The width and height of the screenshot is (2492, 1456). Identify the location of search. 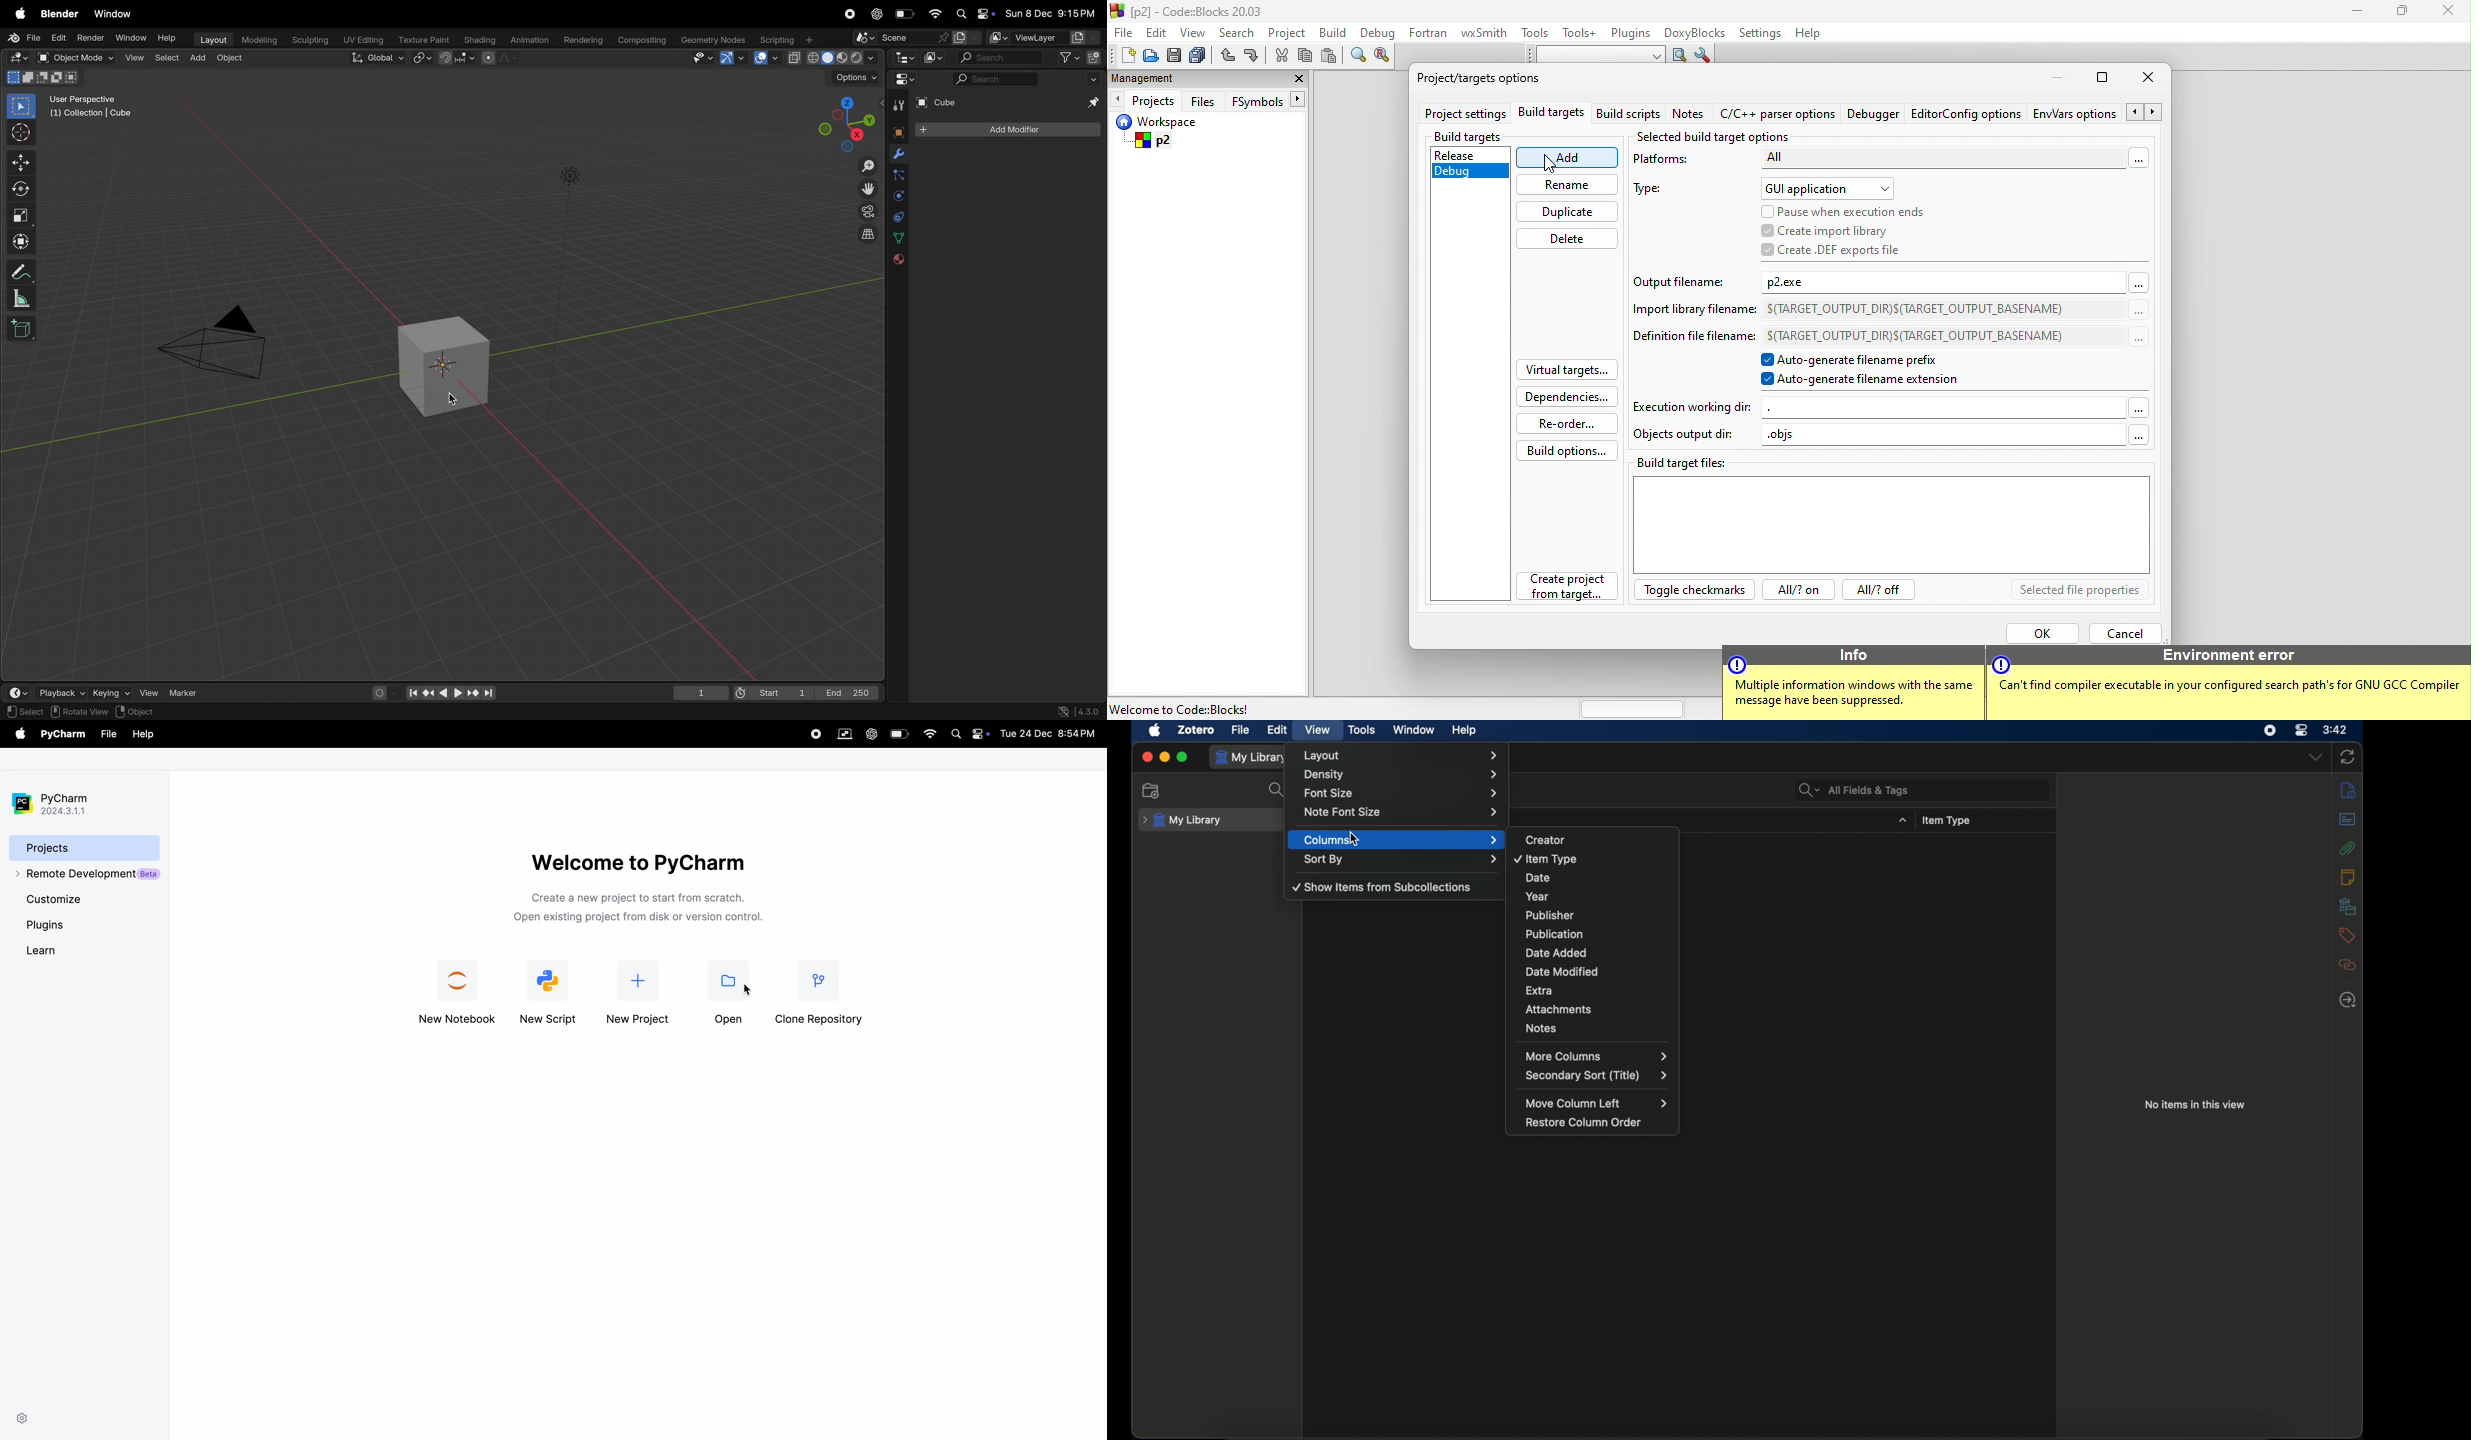
(1238, 32).